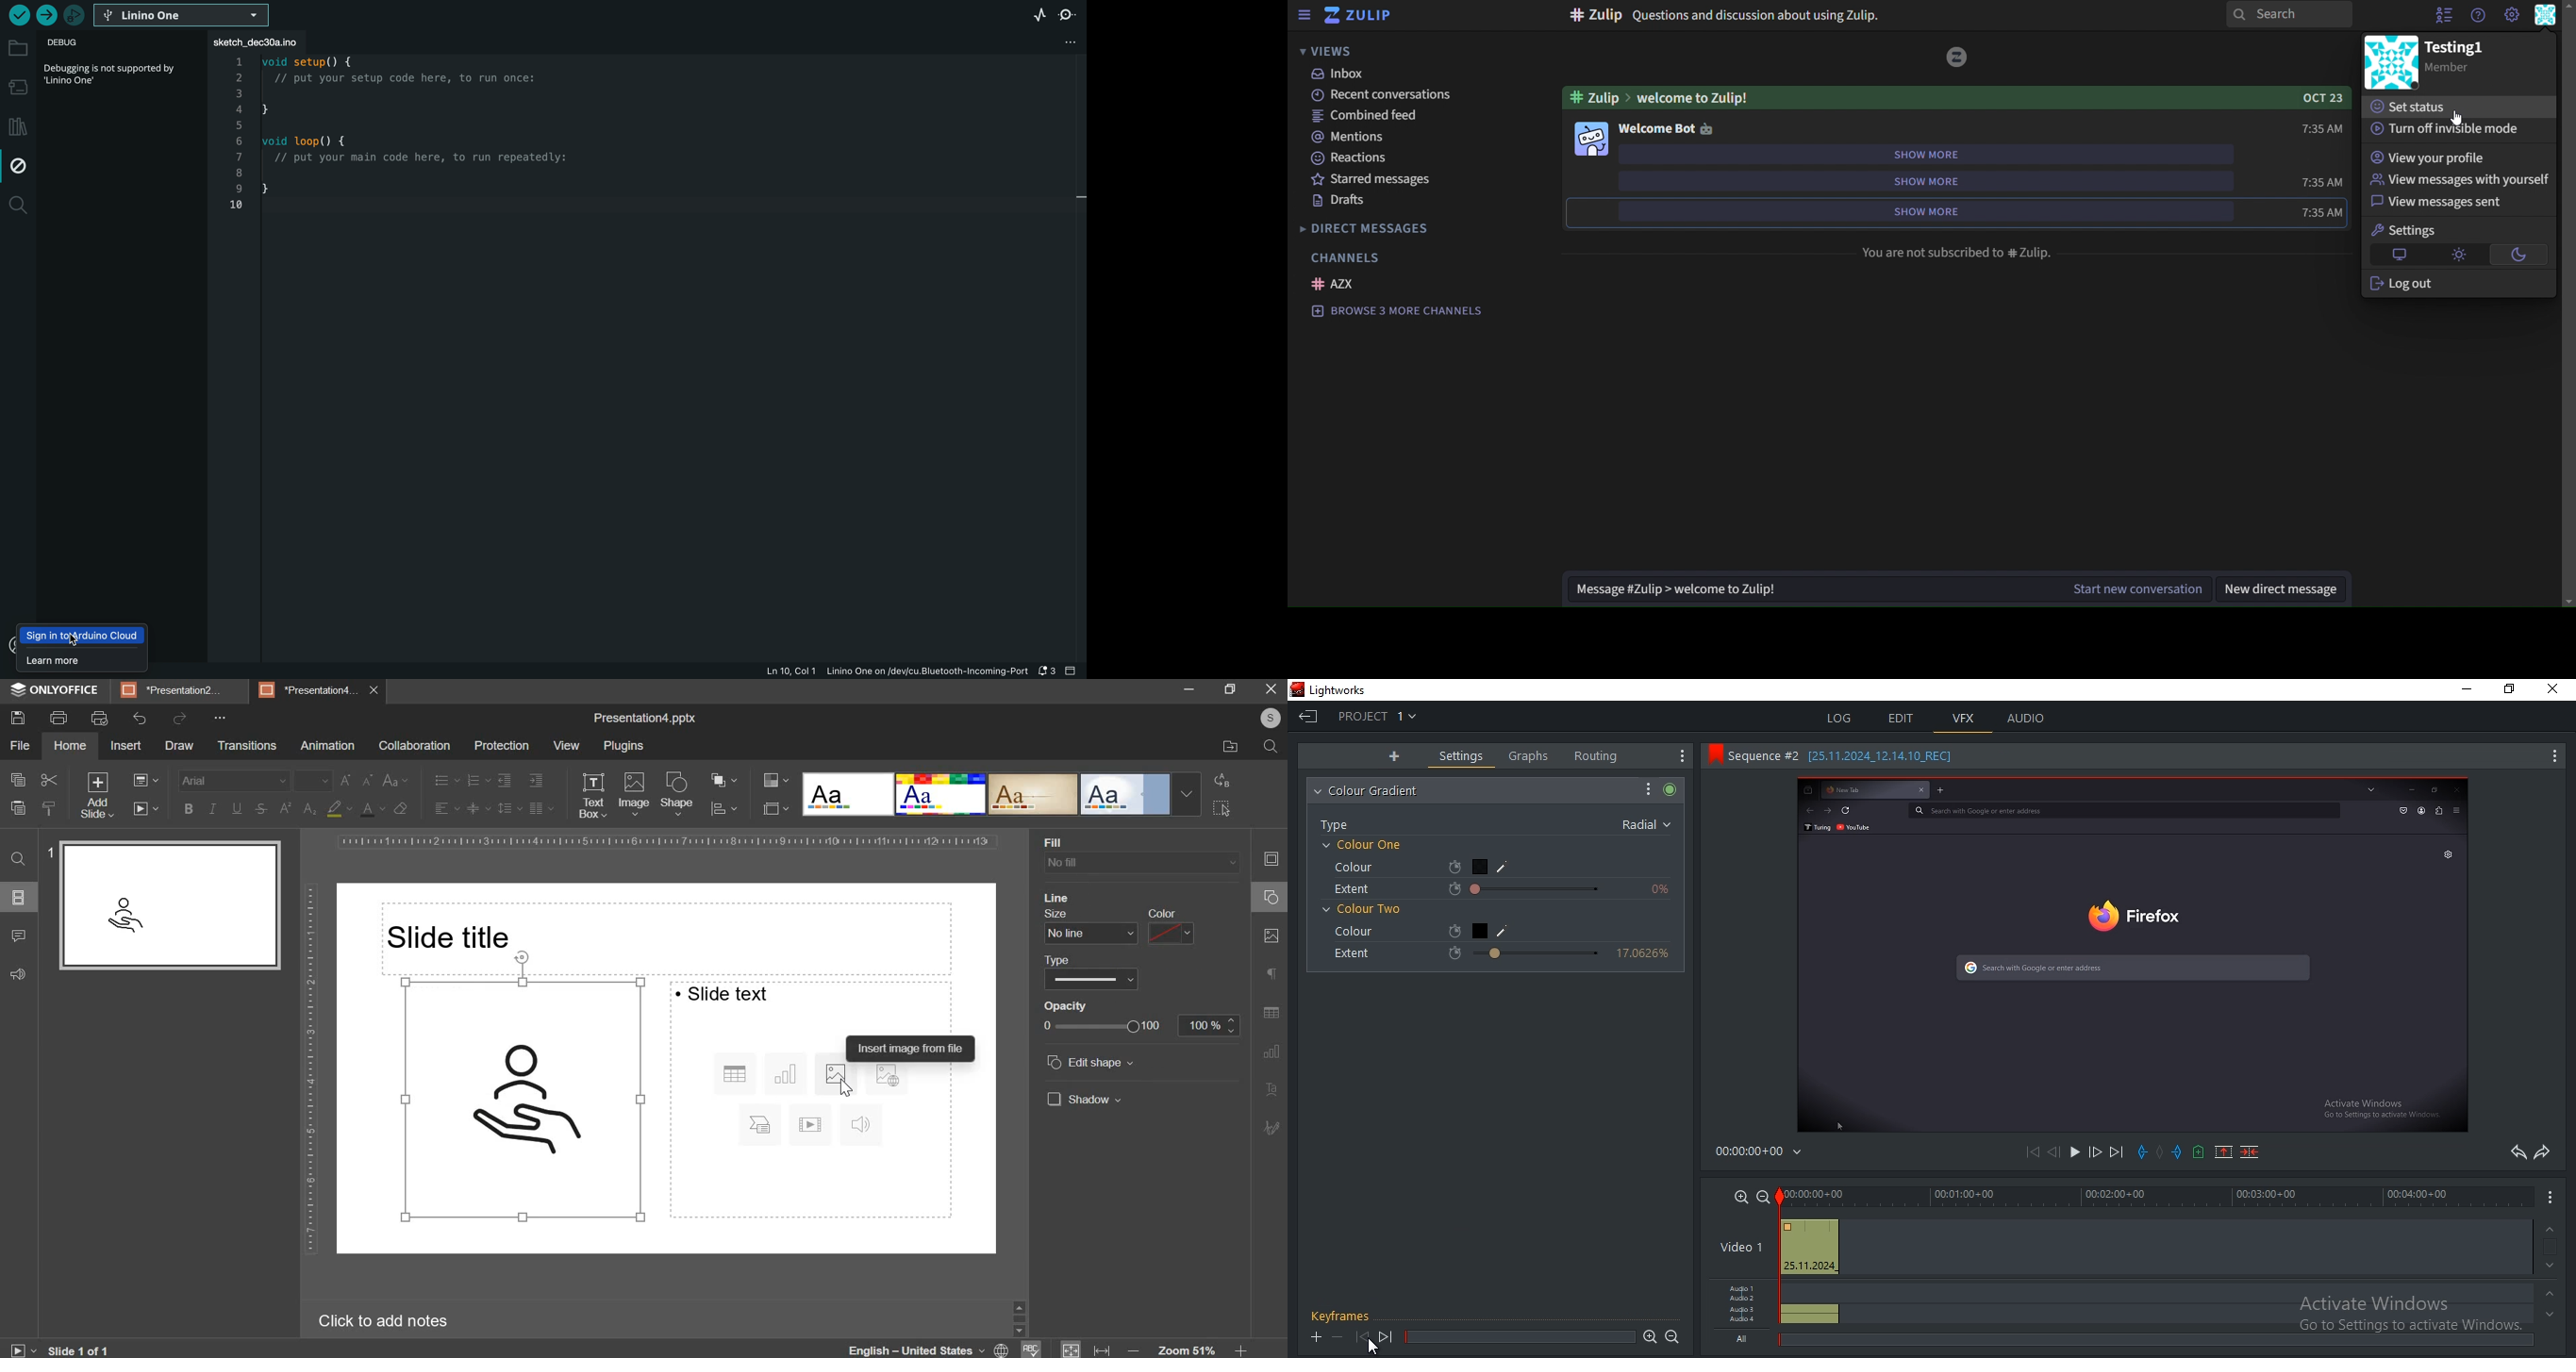 This screenshot has height=1372, width=2576. Describe the element at coordinates (1339, 52) in the screenshot. I see `views` at that location.